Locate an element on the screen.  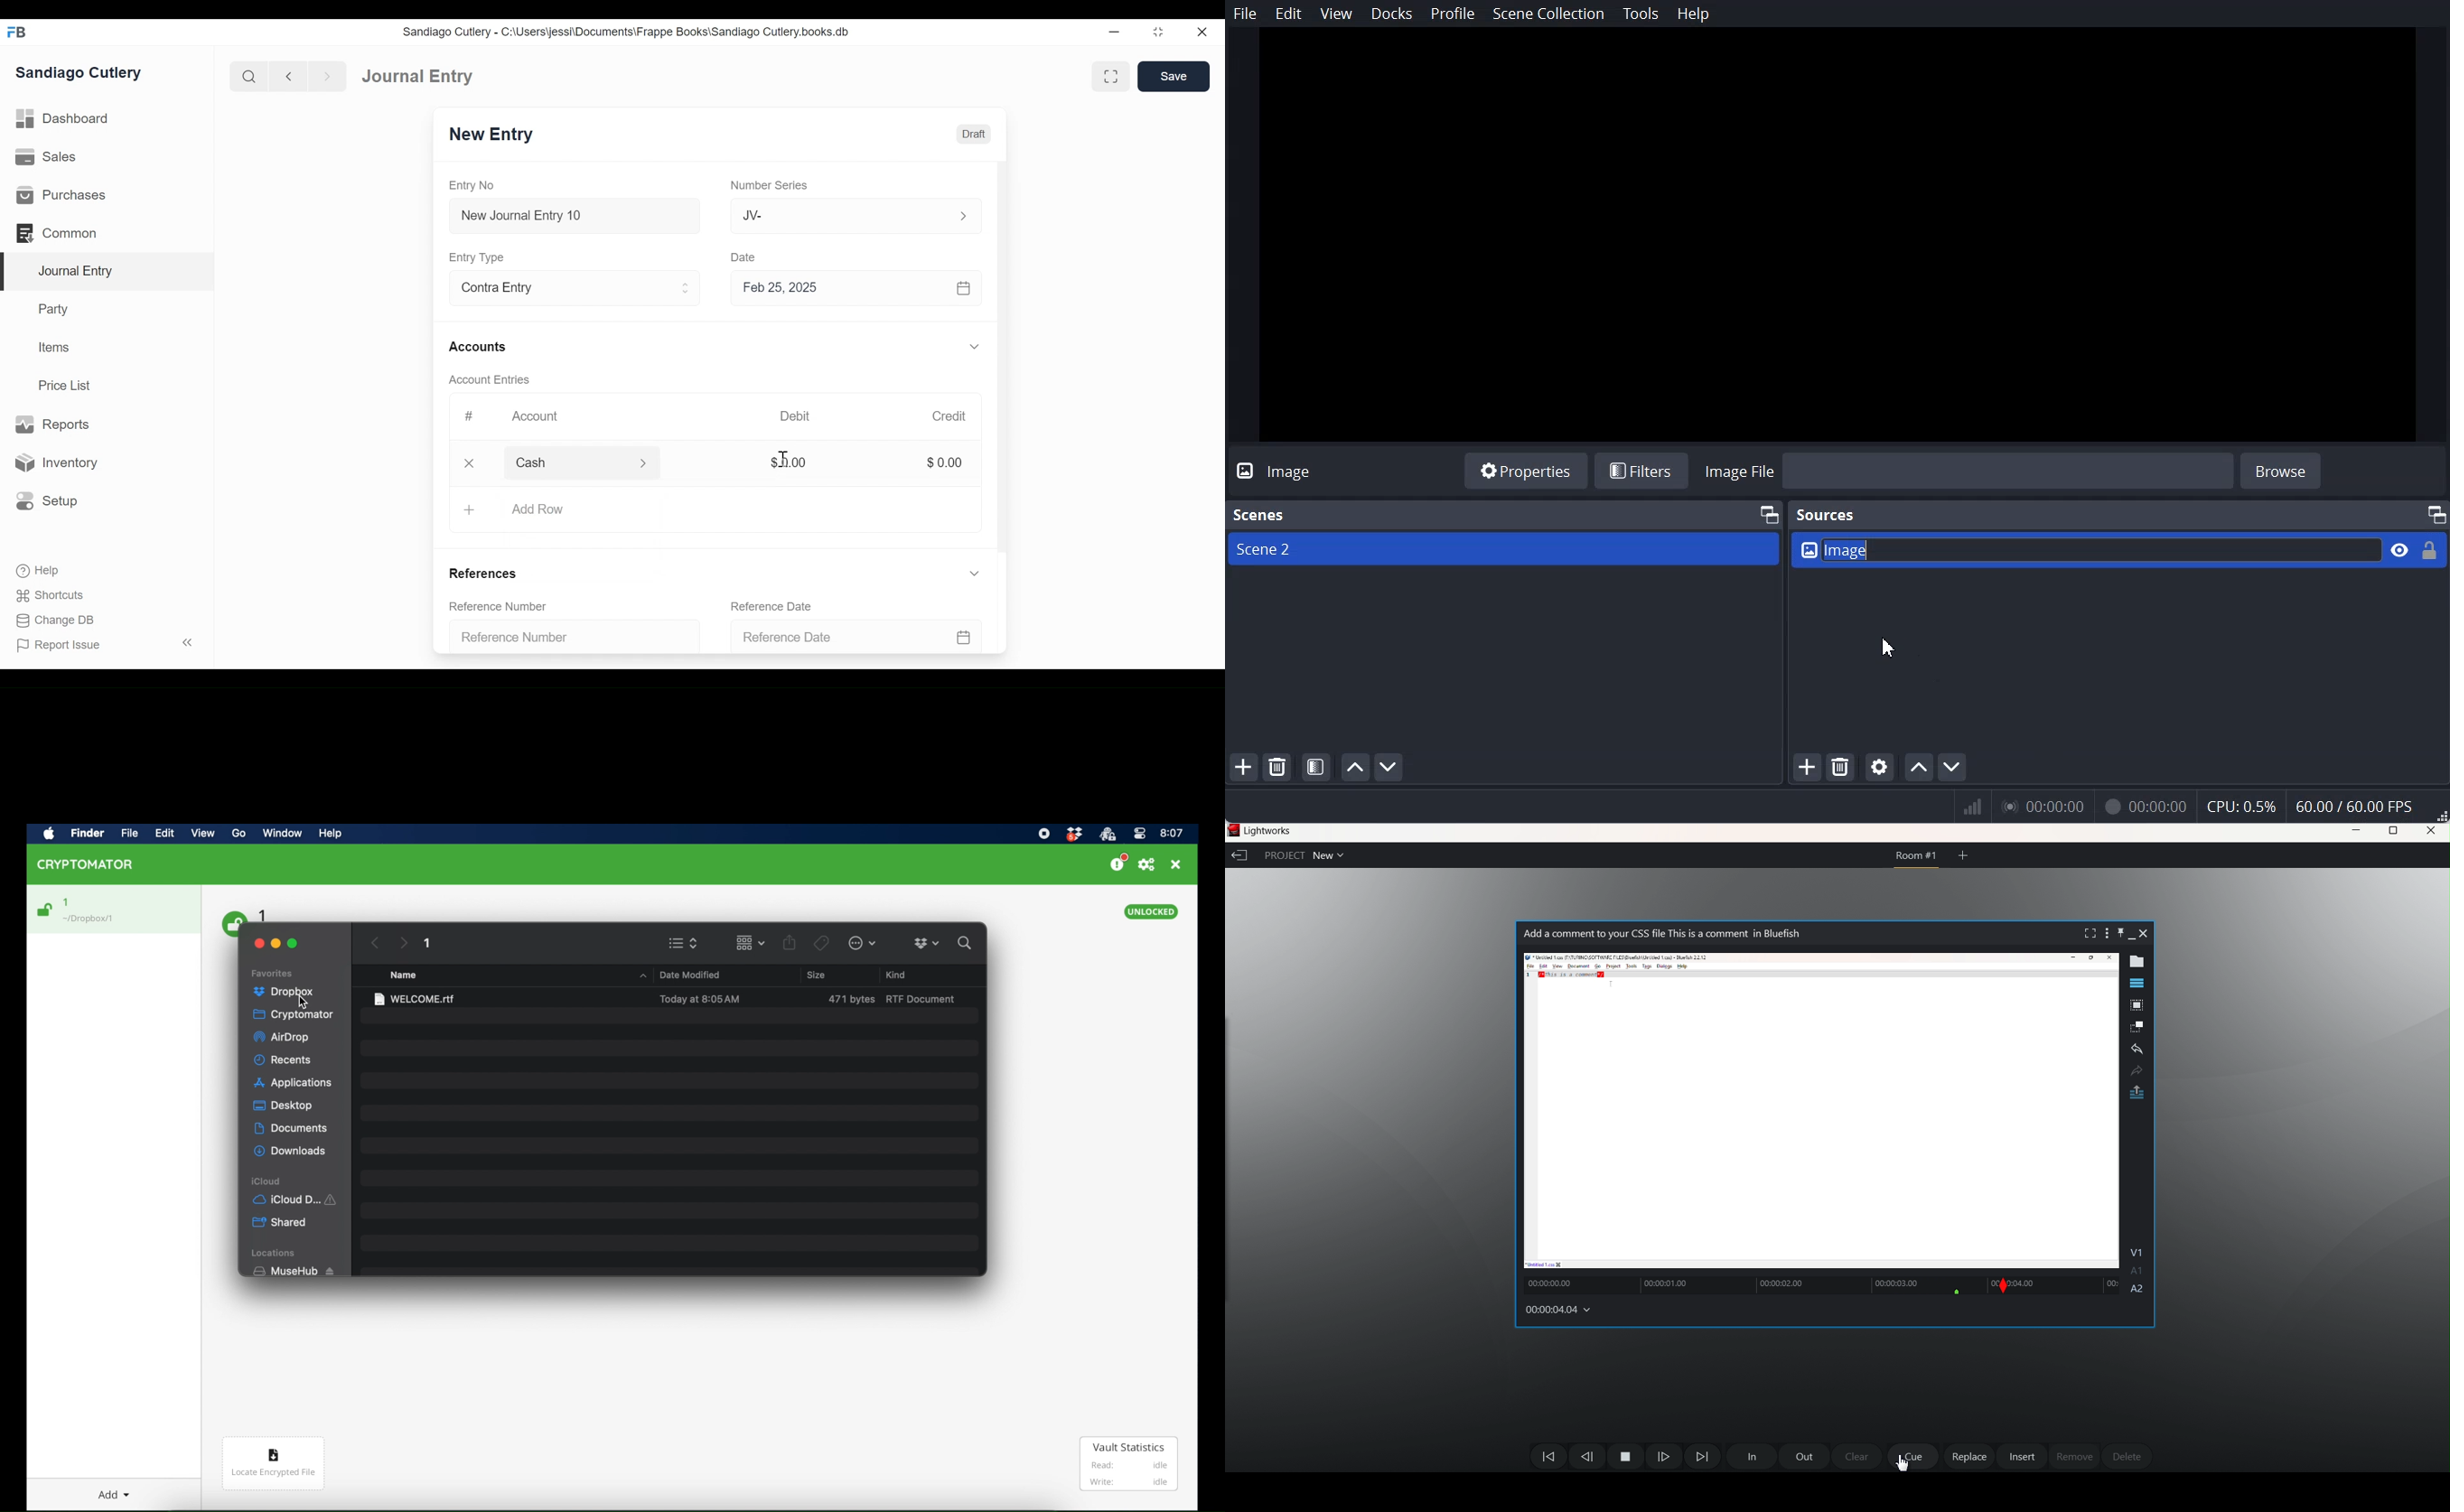
In is located at coordinates (1750, 1457).